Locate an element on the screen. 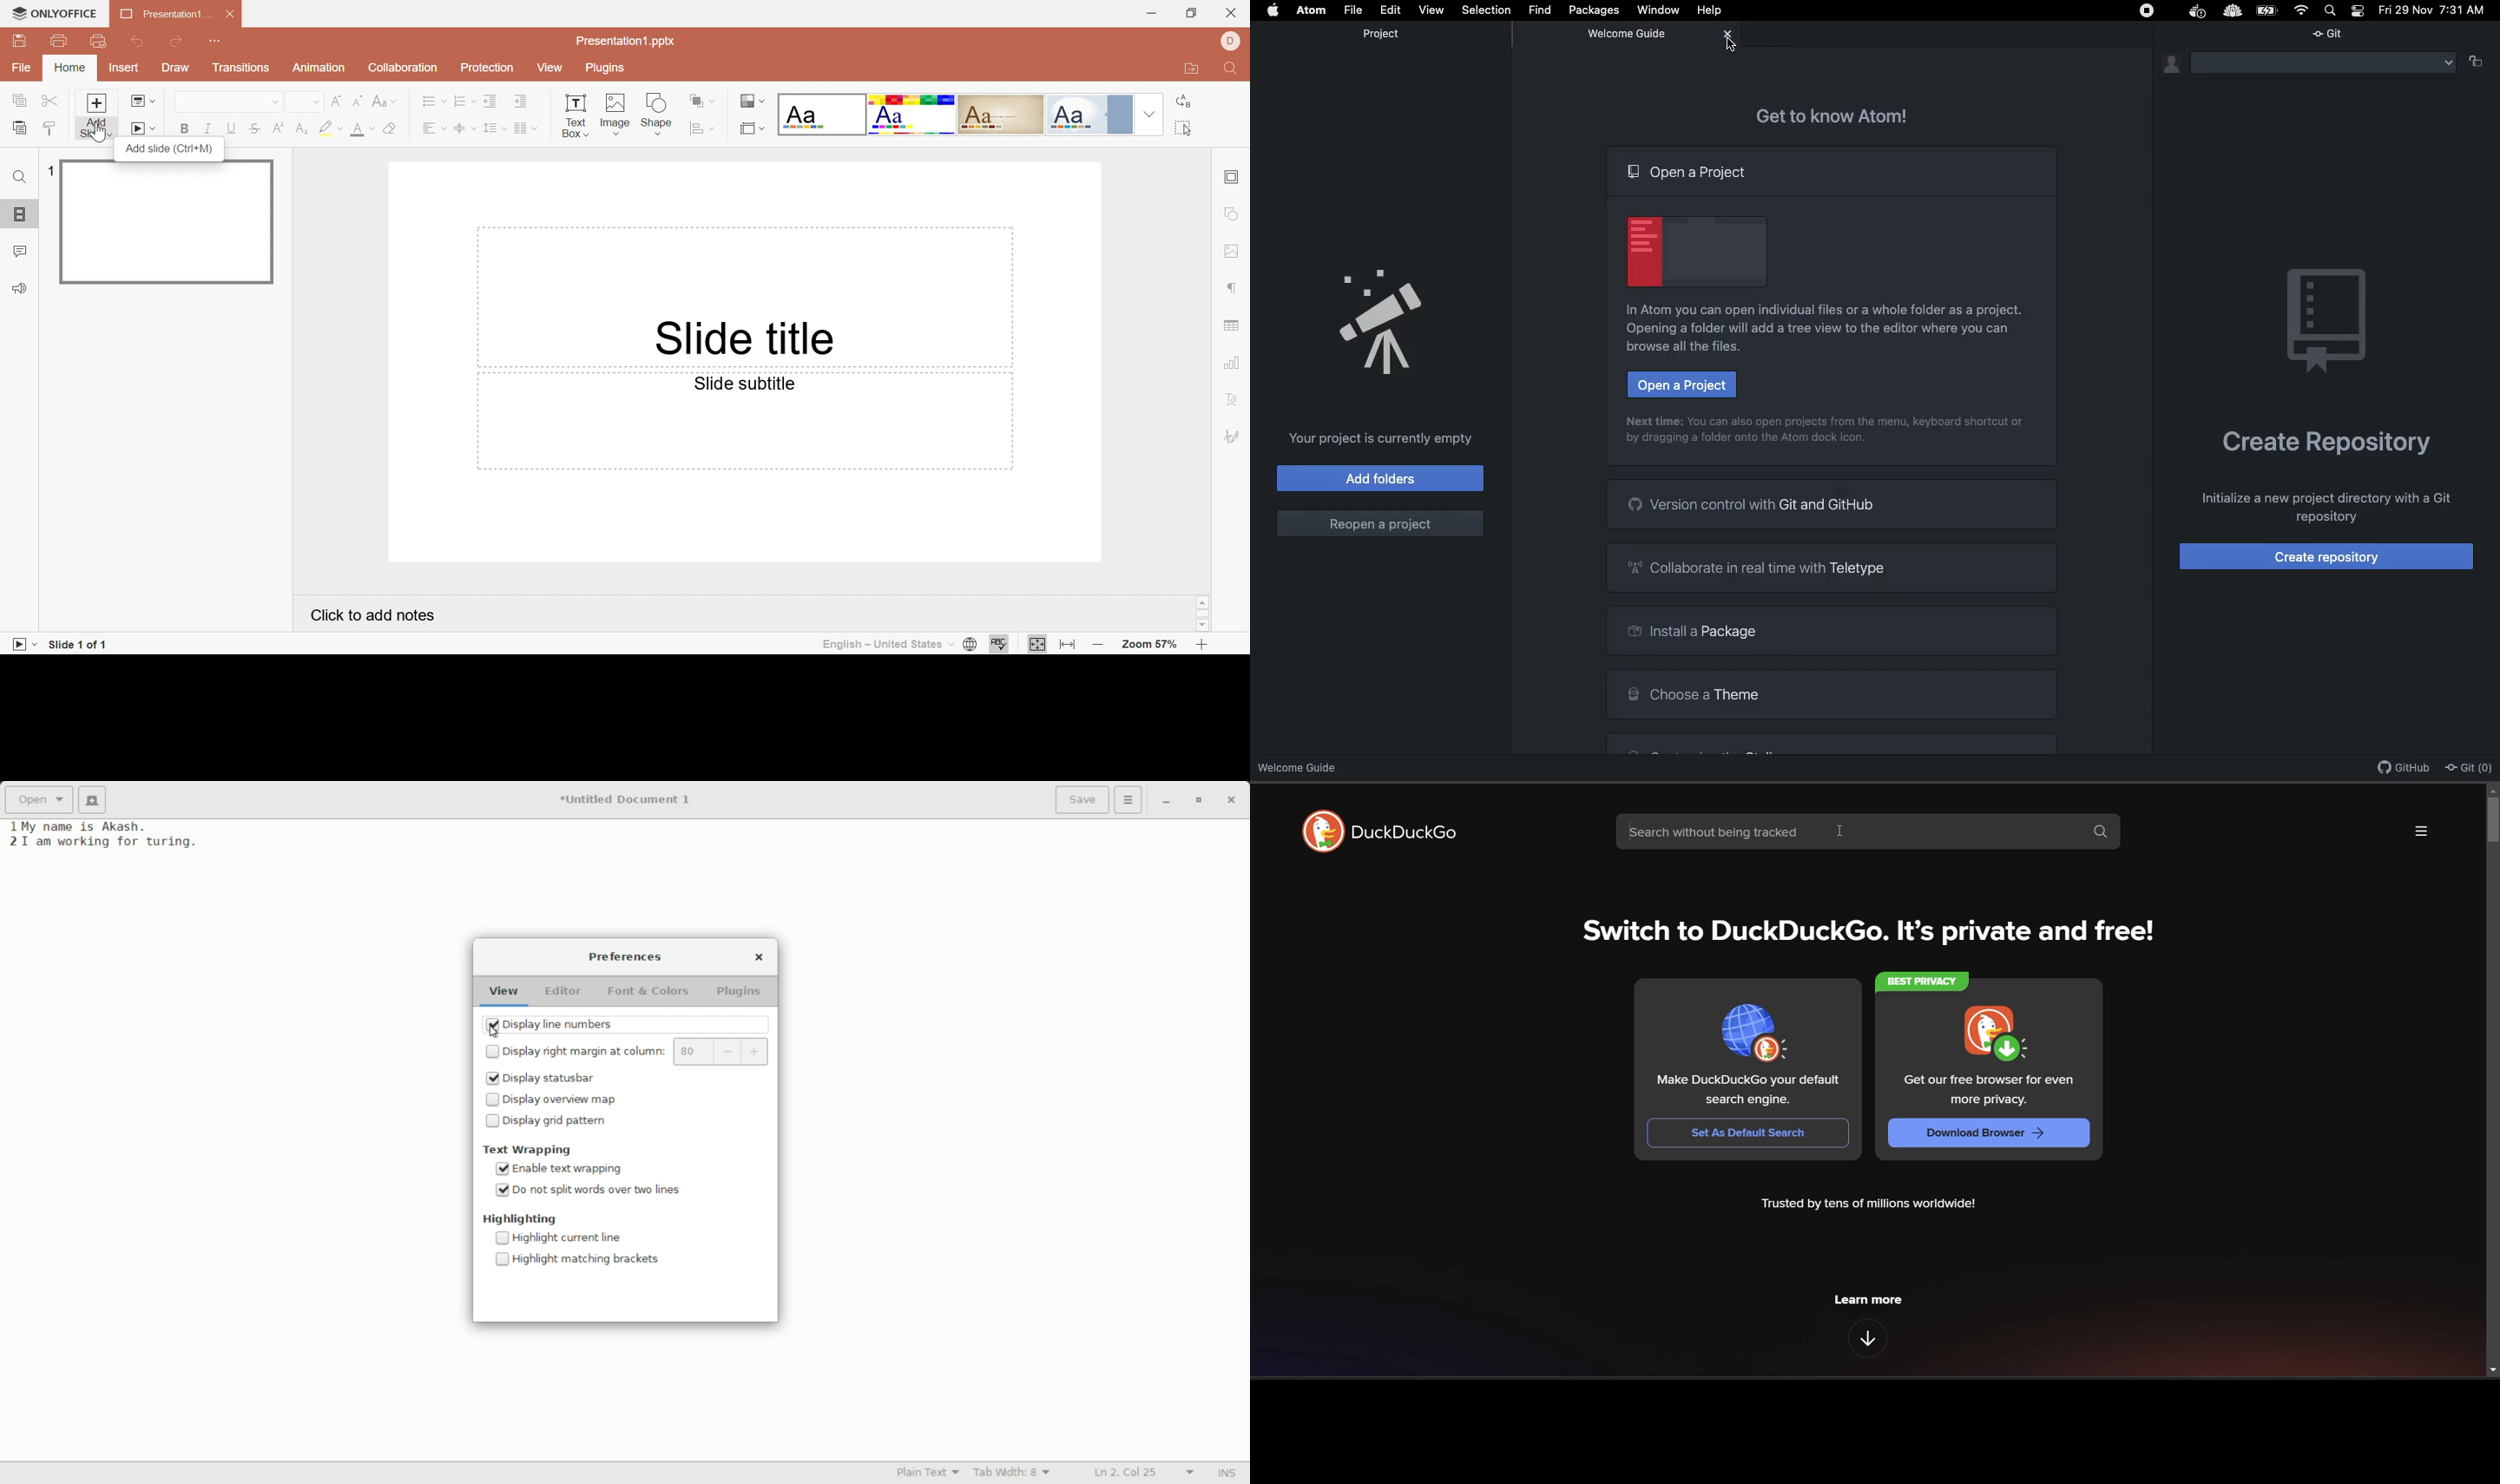 Image resolution: width=2520 pixels, height=1484 pixels. Announcement  is located at coordinates (1378, 318).